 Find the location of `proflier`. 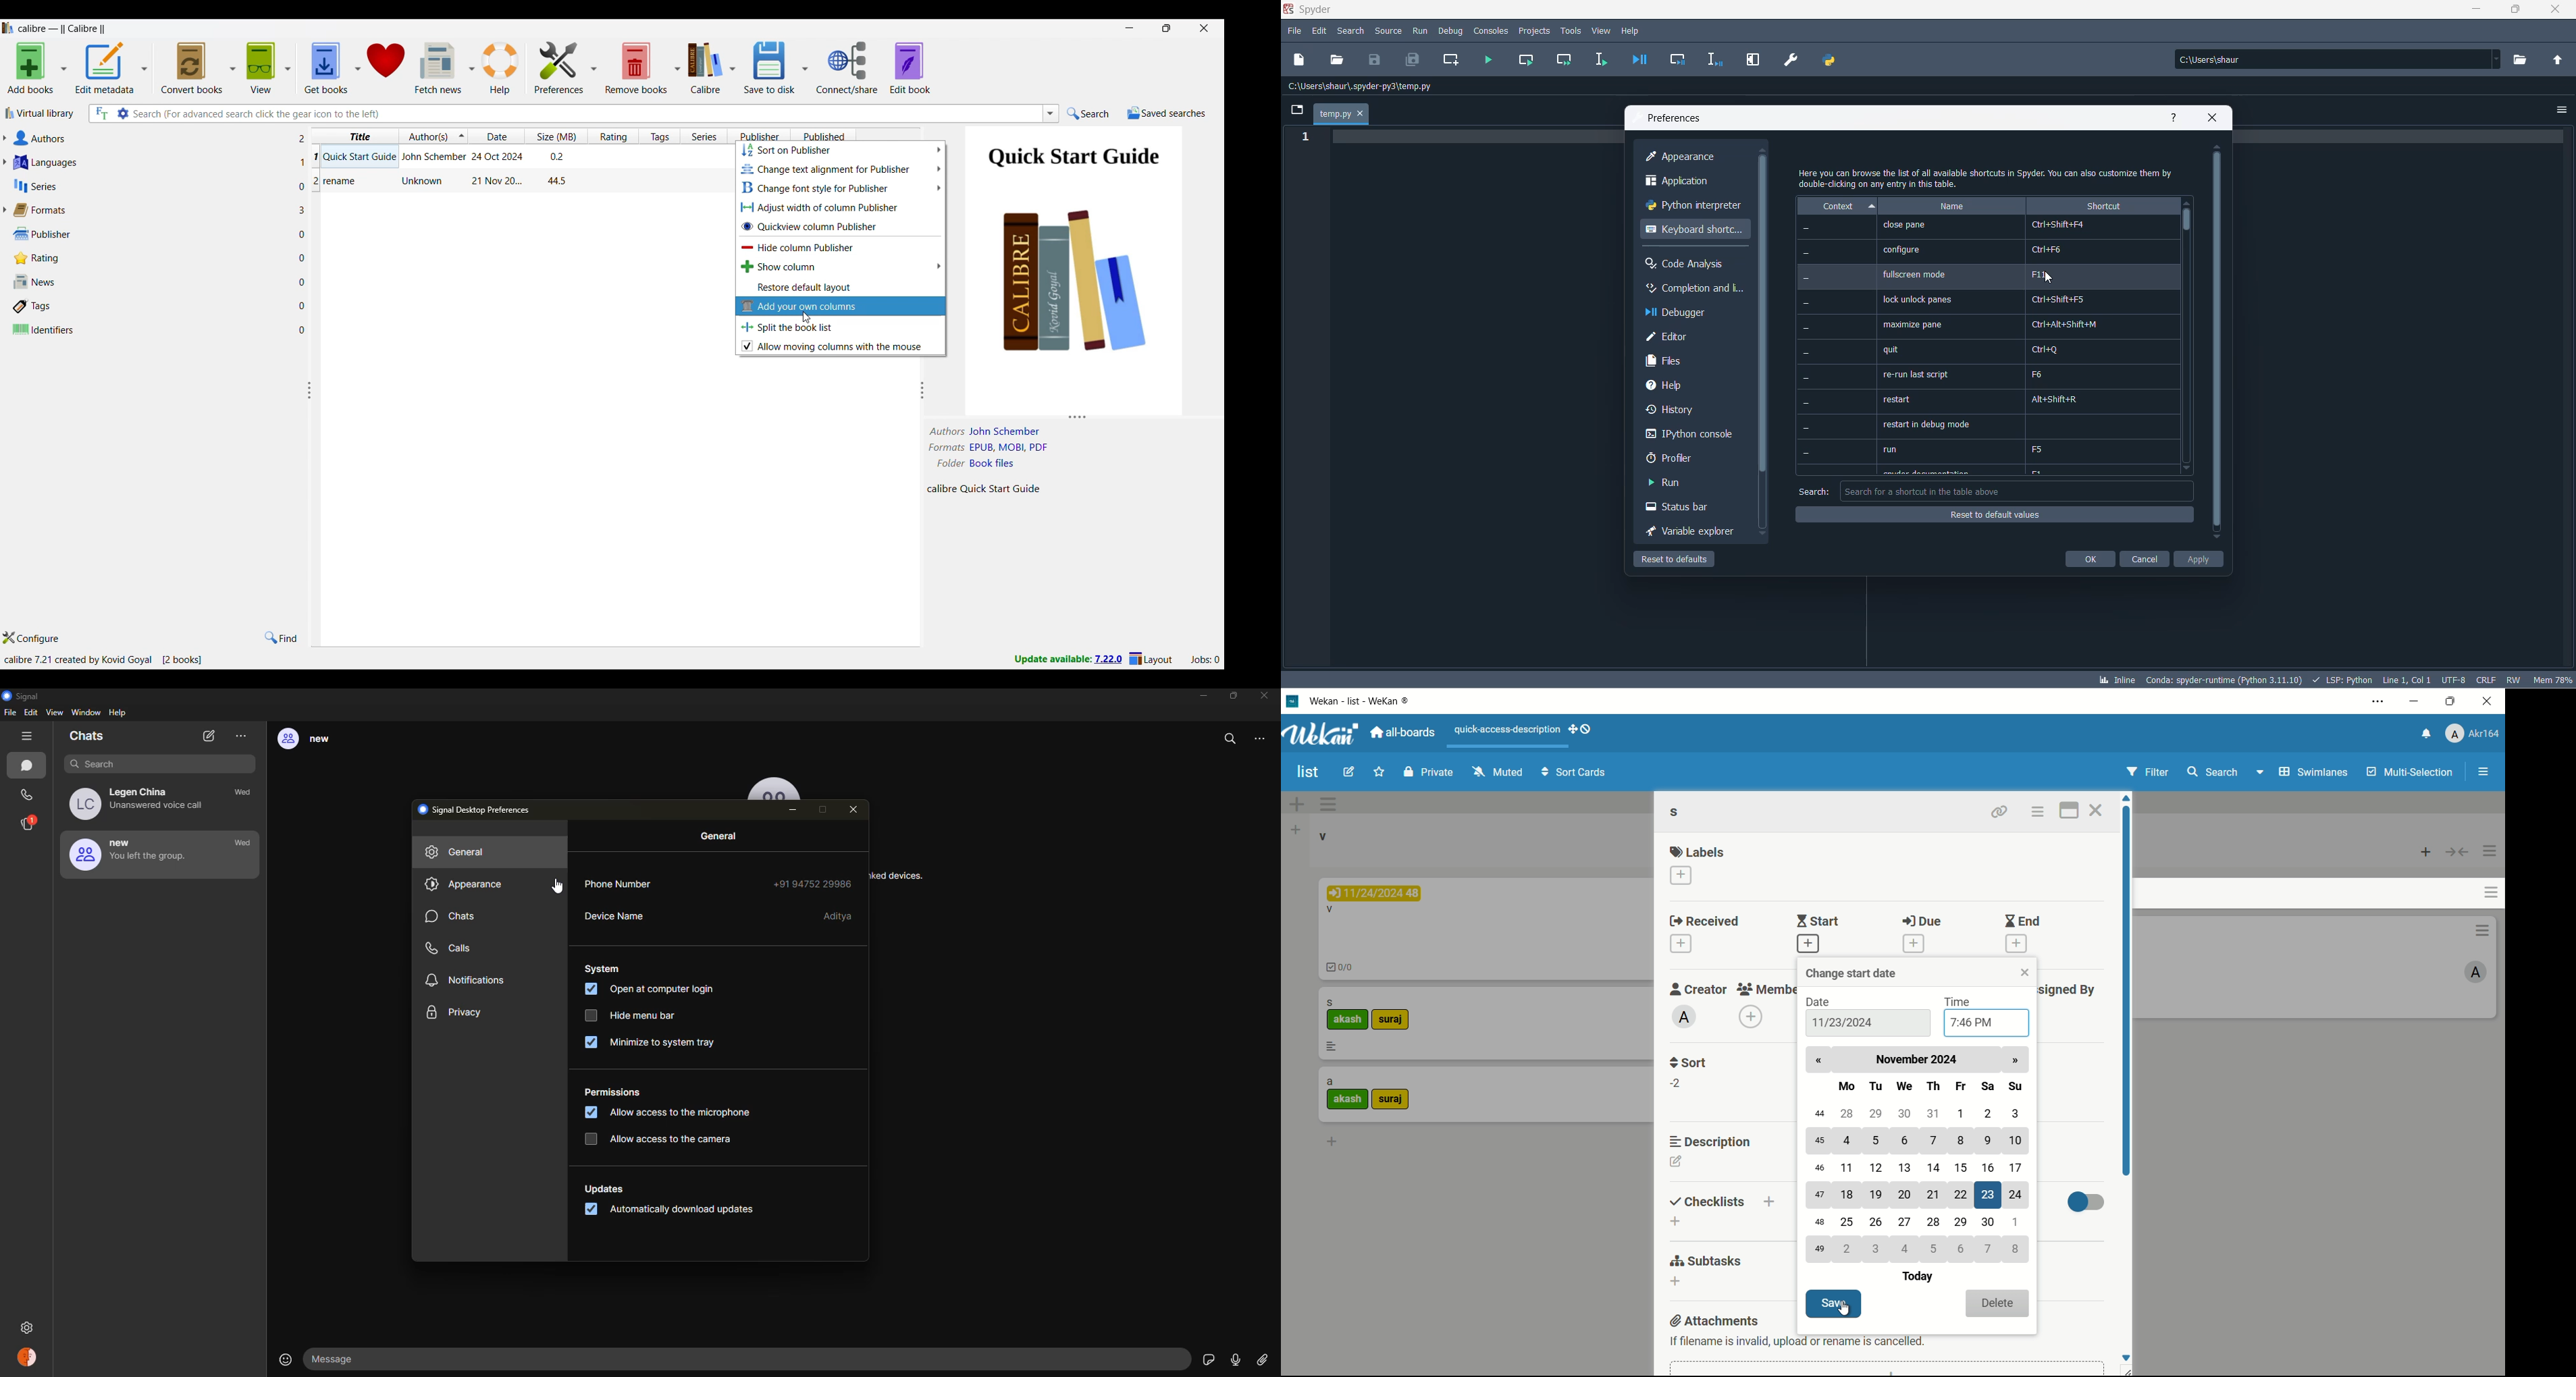

proflier is located at coordinates (1685, 458).